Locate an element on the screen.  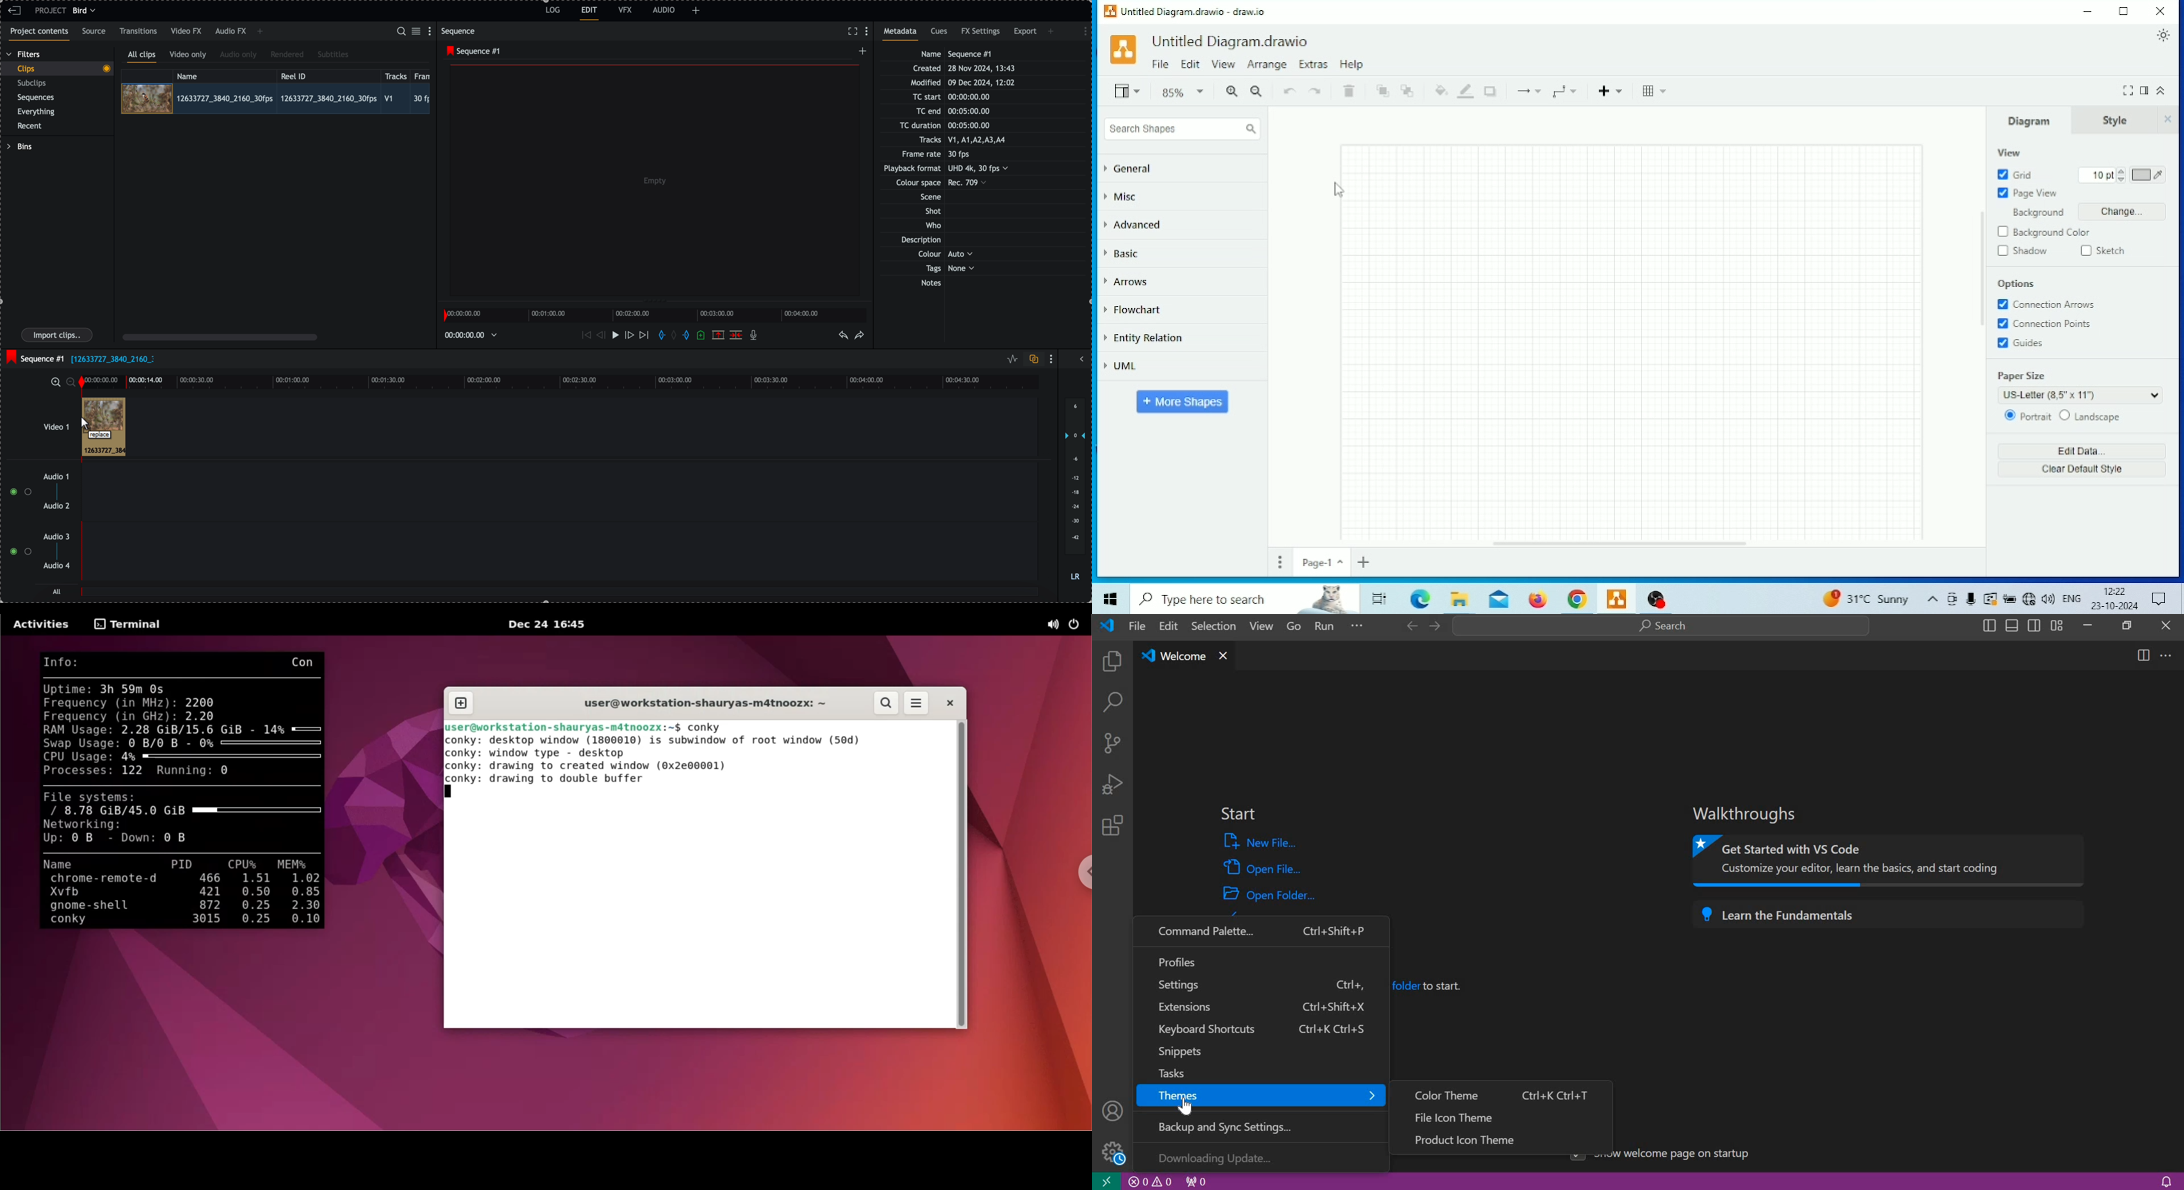
Hide is located at coordinates (2169, 121).